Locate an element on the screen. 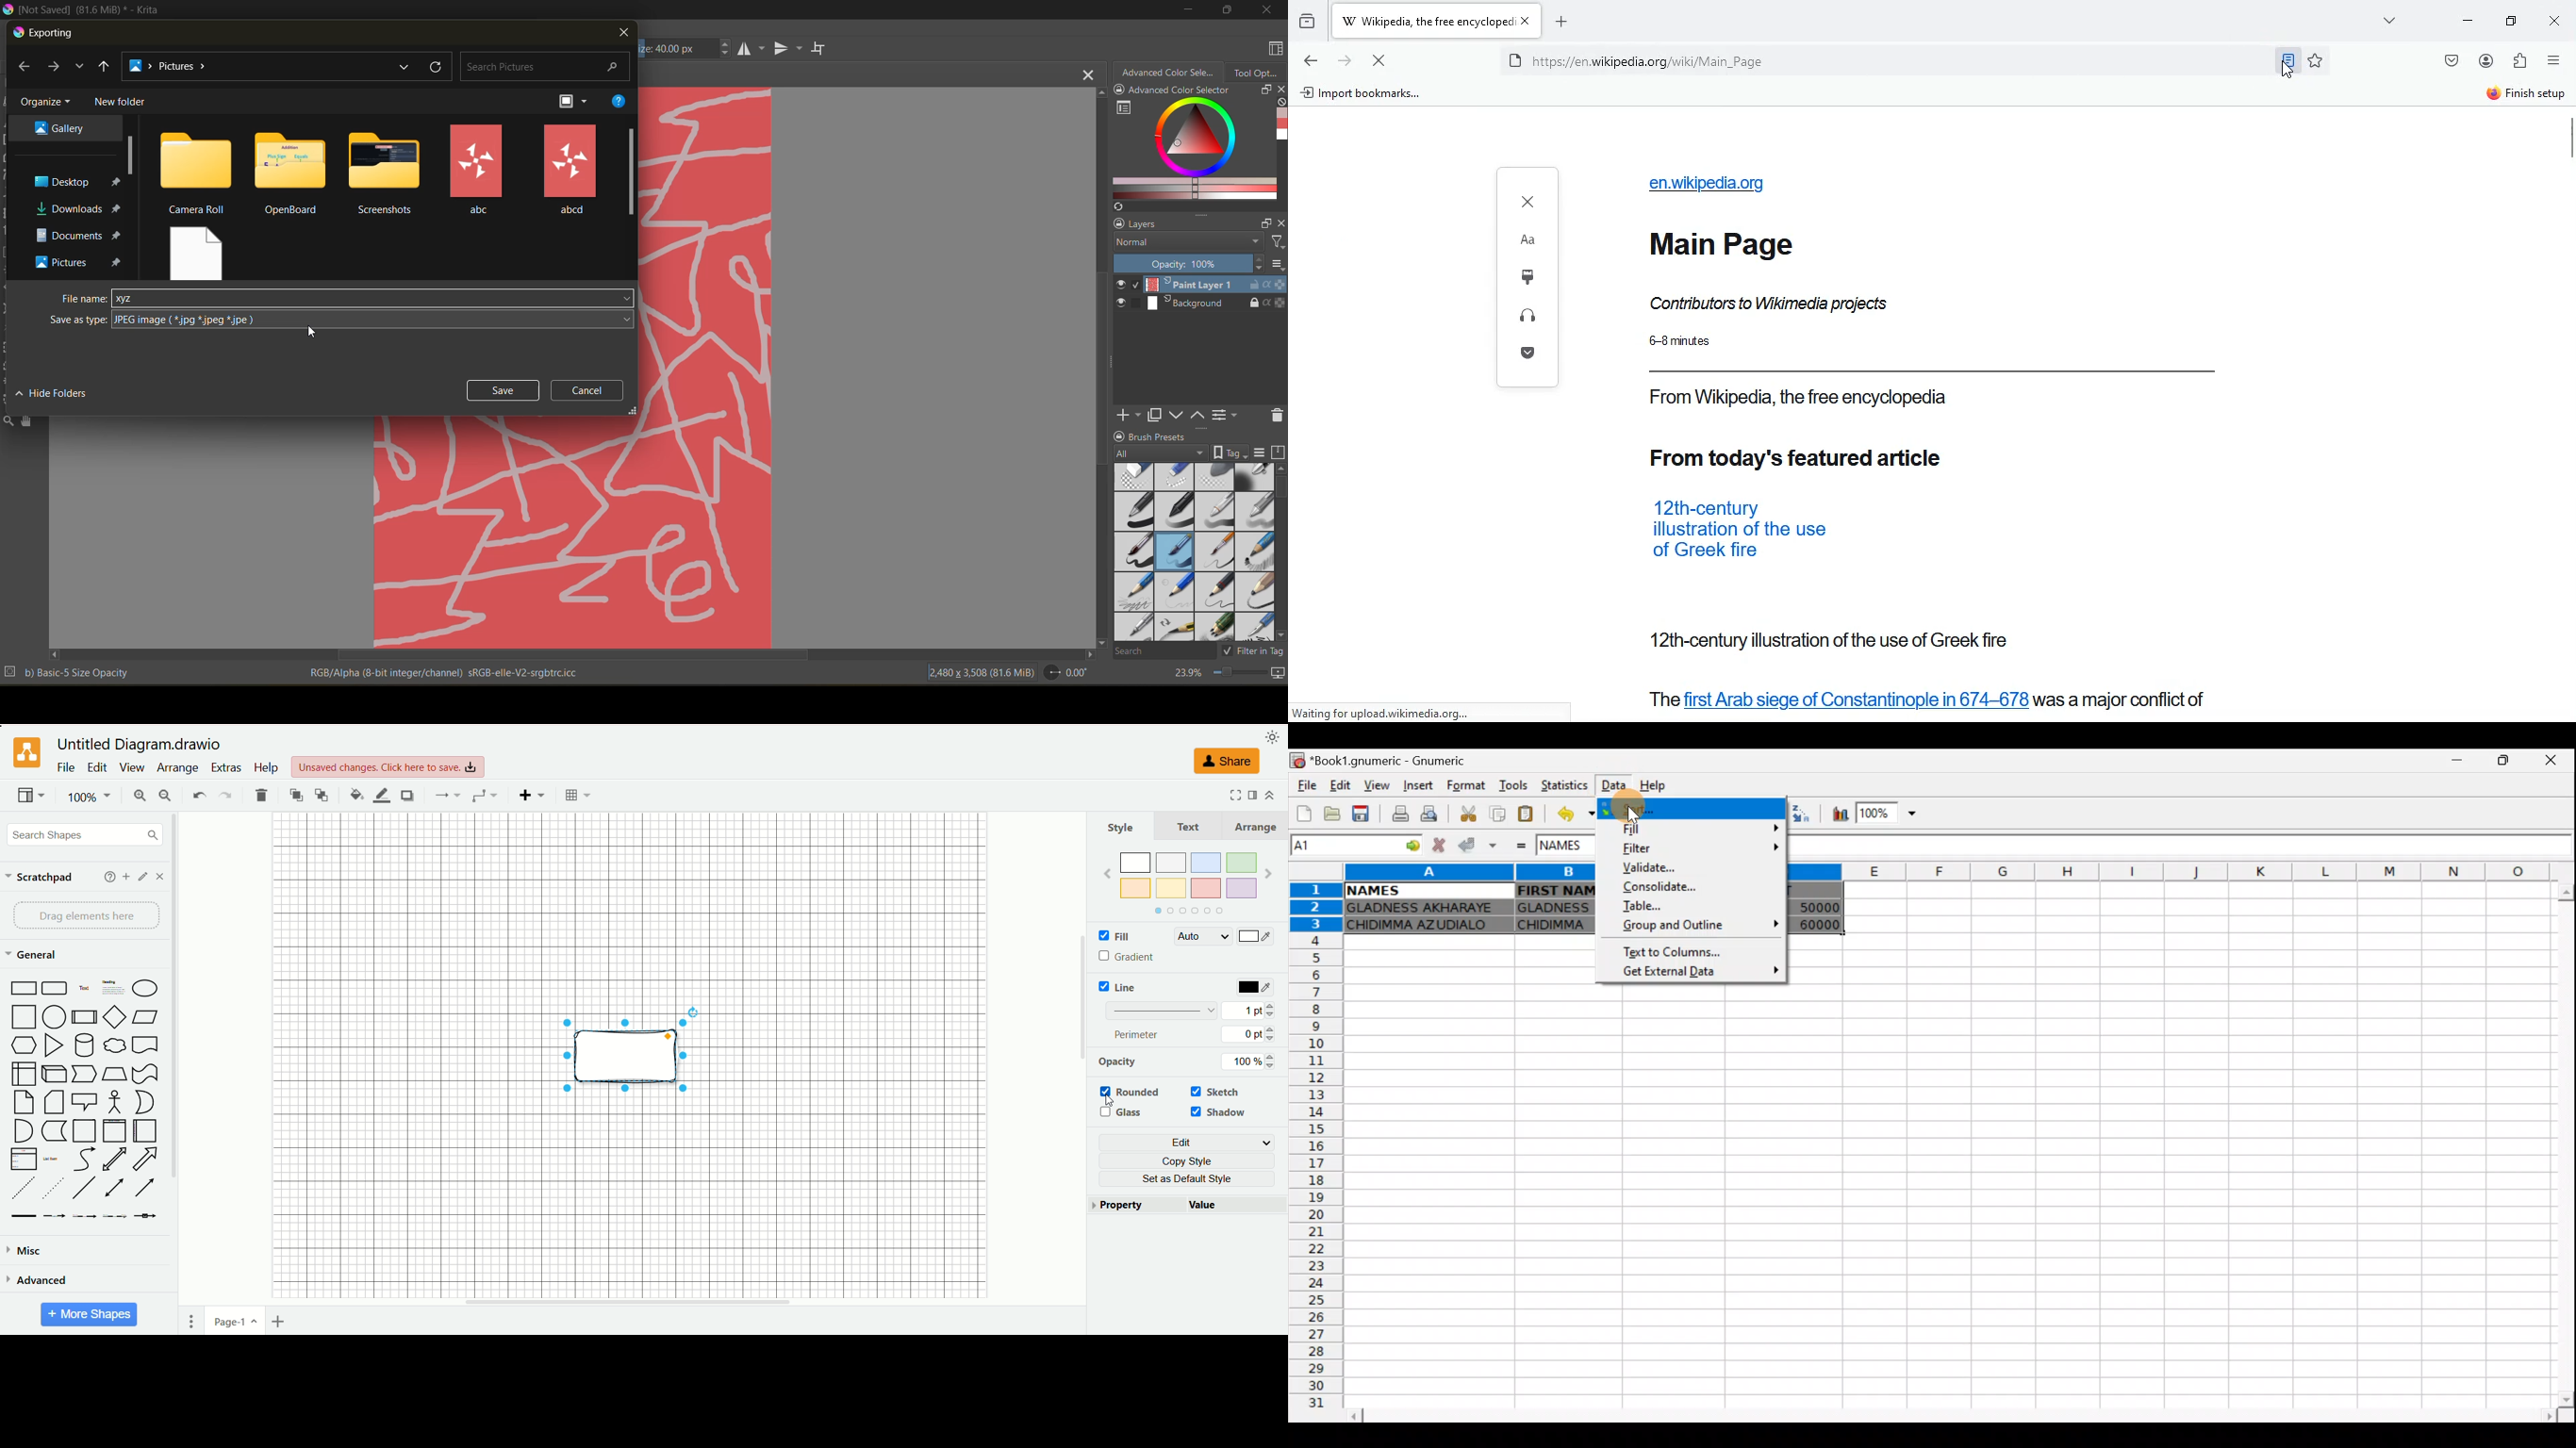 This screenshot has width=2576, height=1456. search is located at coordinates (85, 836).